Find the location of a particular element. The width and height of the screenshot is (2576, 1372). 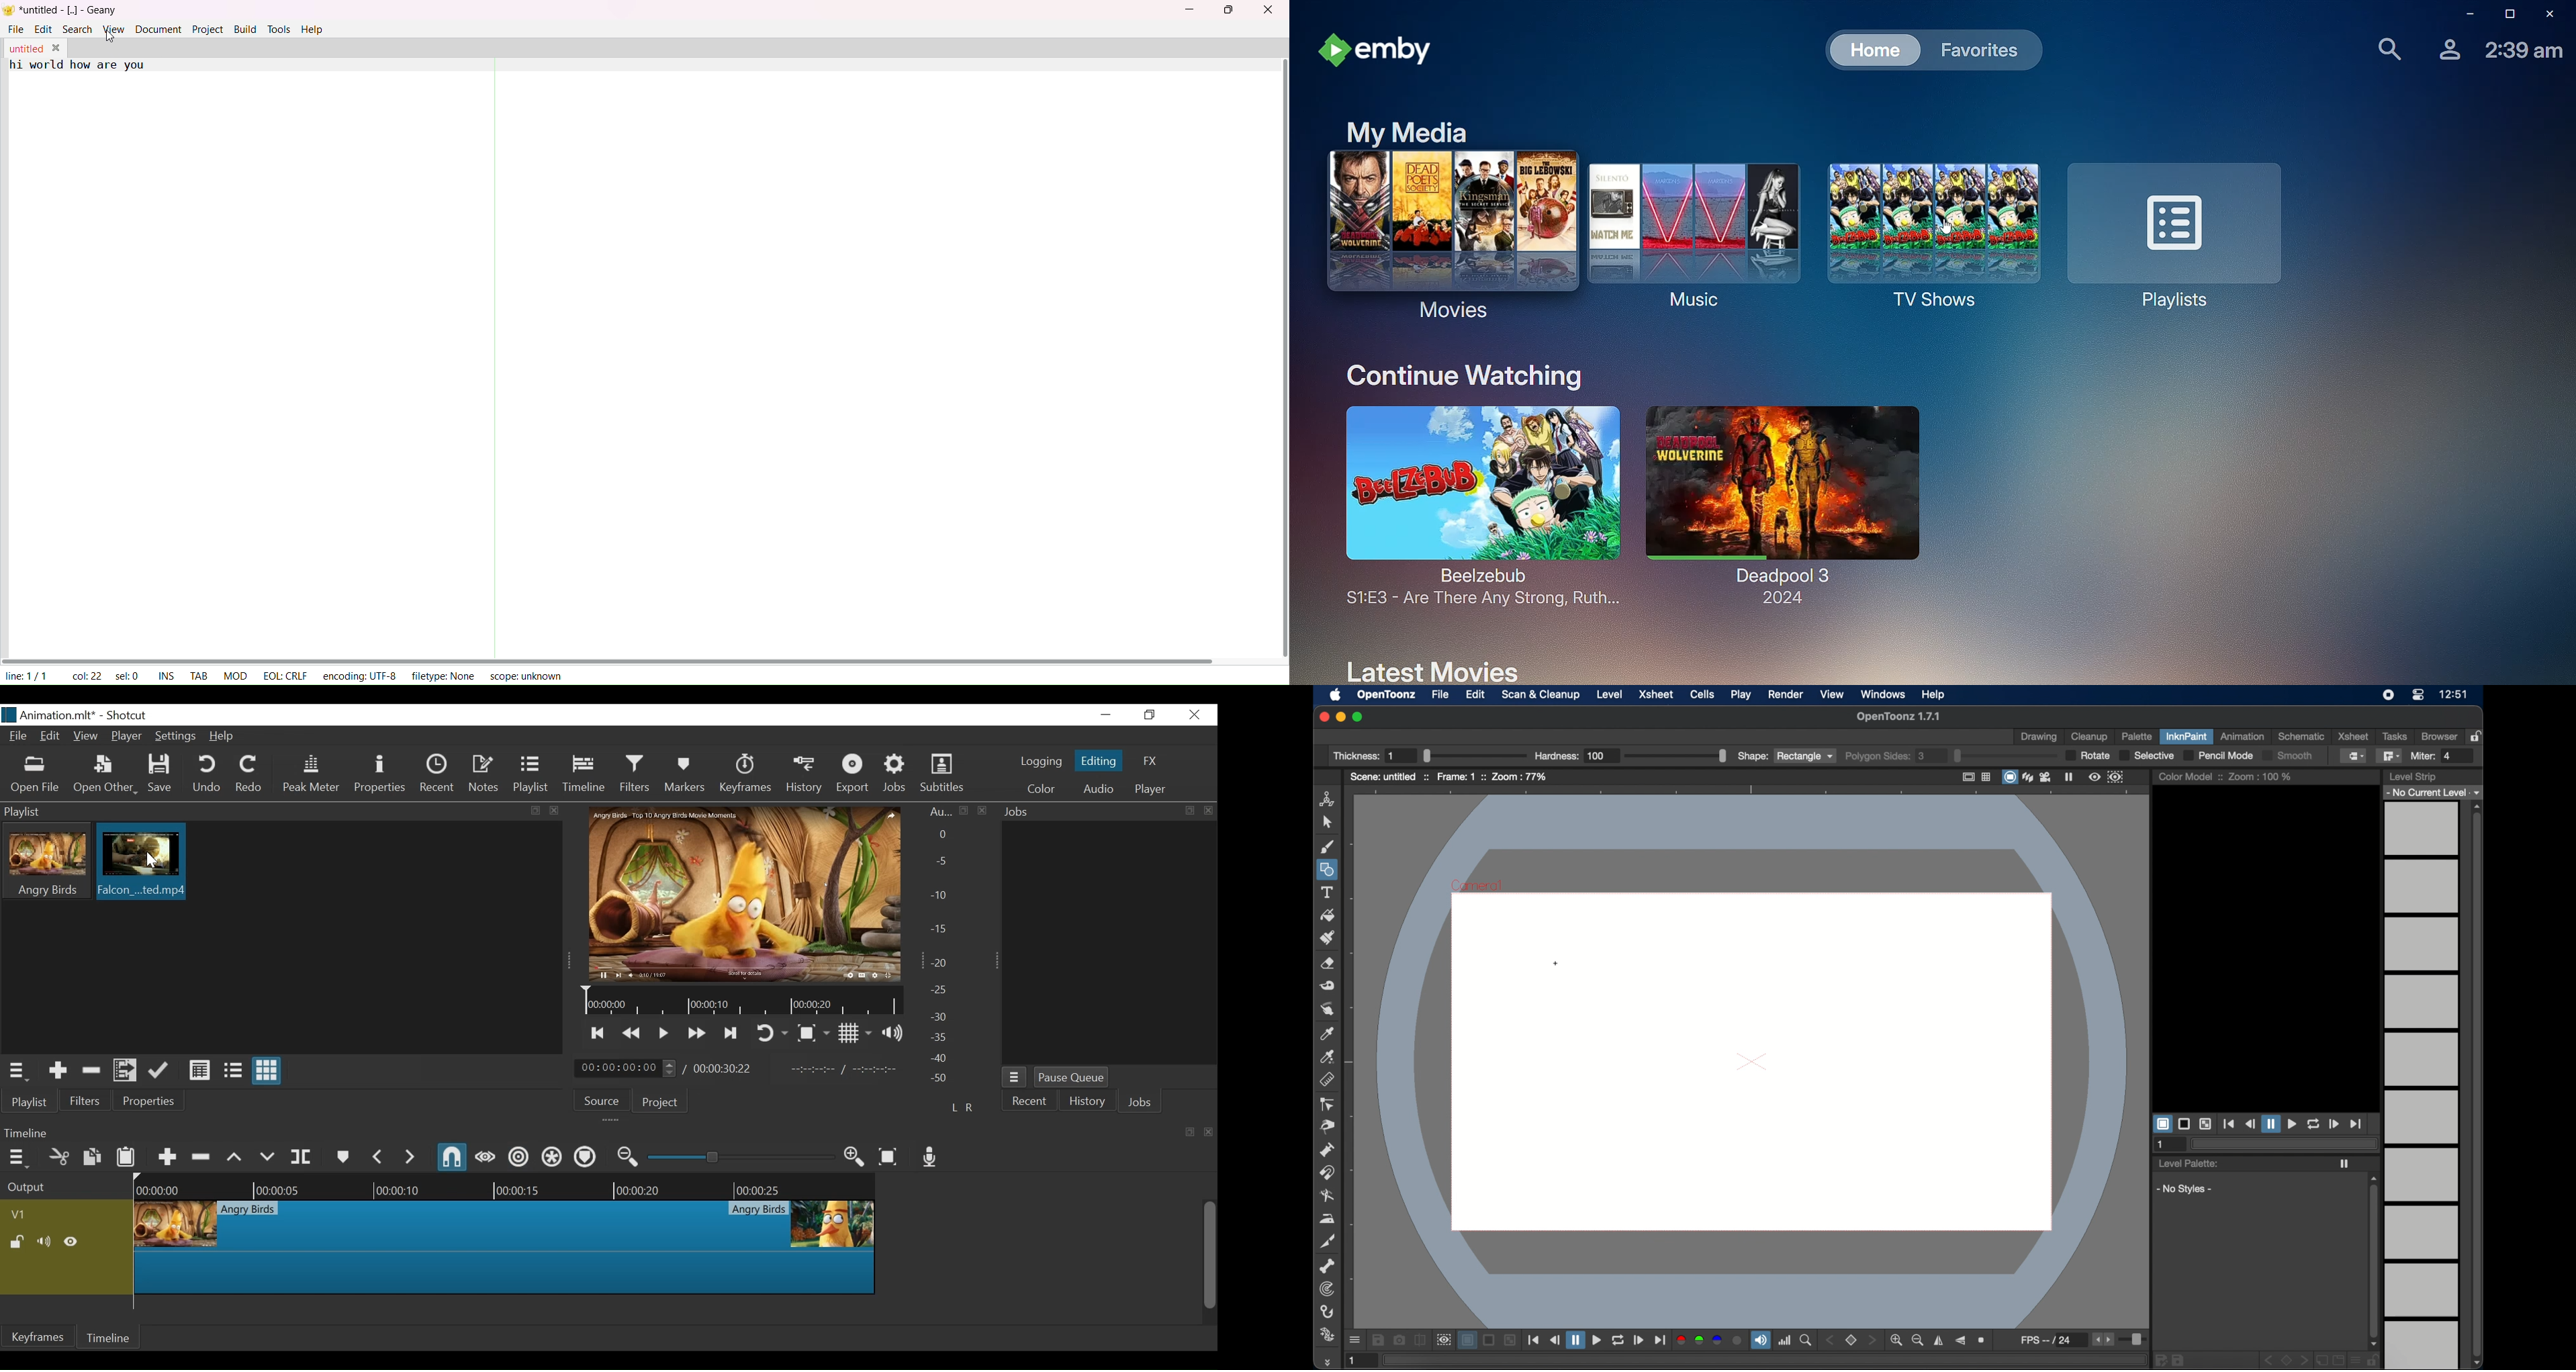

Lift is located at coordinates (235, 1156).